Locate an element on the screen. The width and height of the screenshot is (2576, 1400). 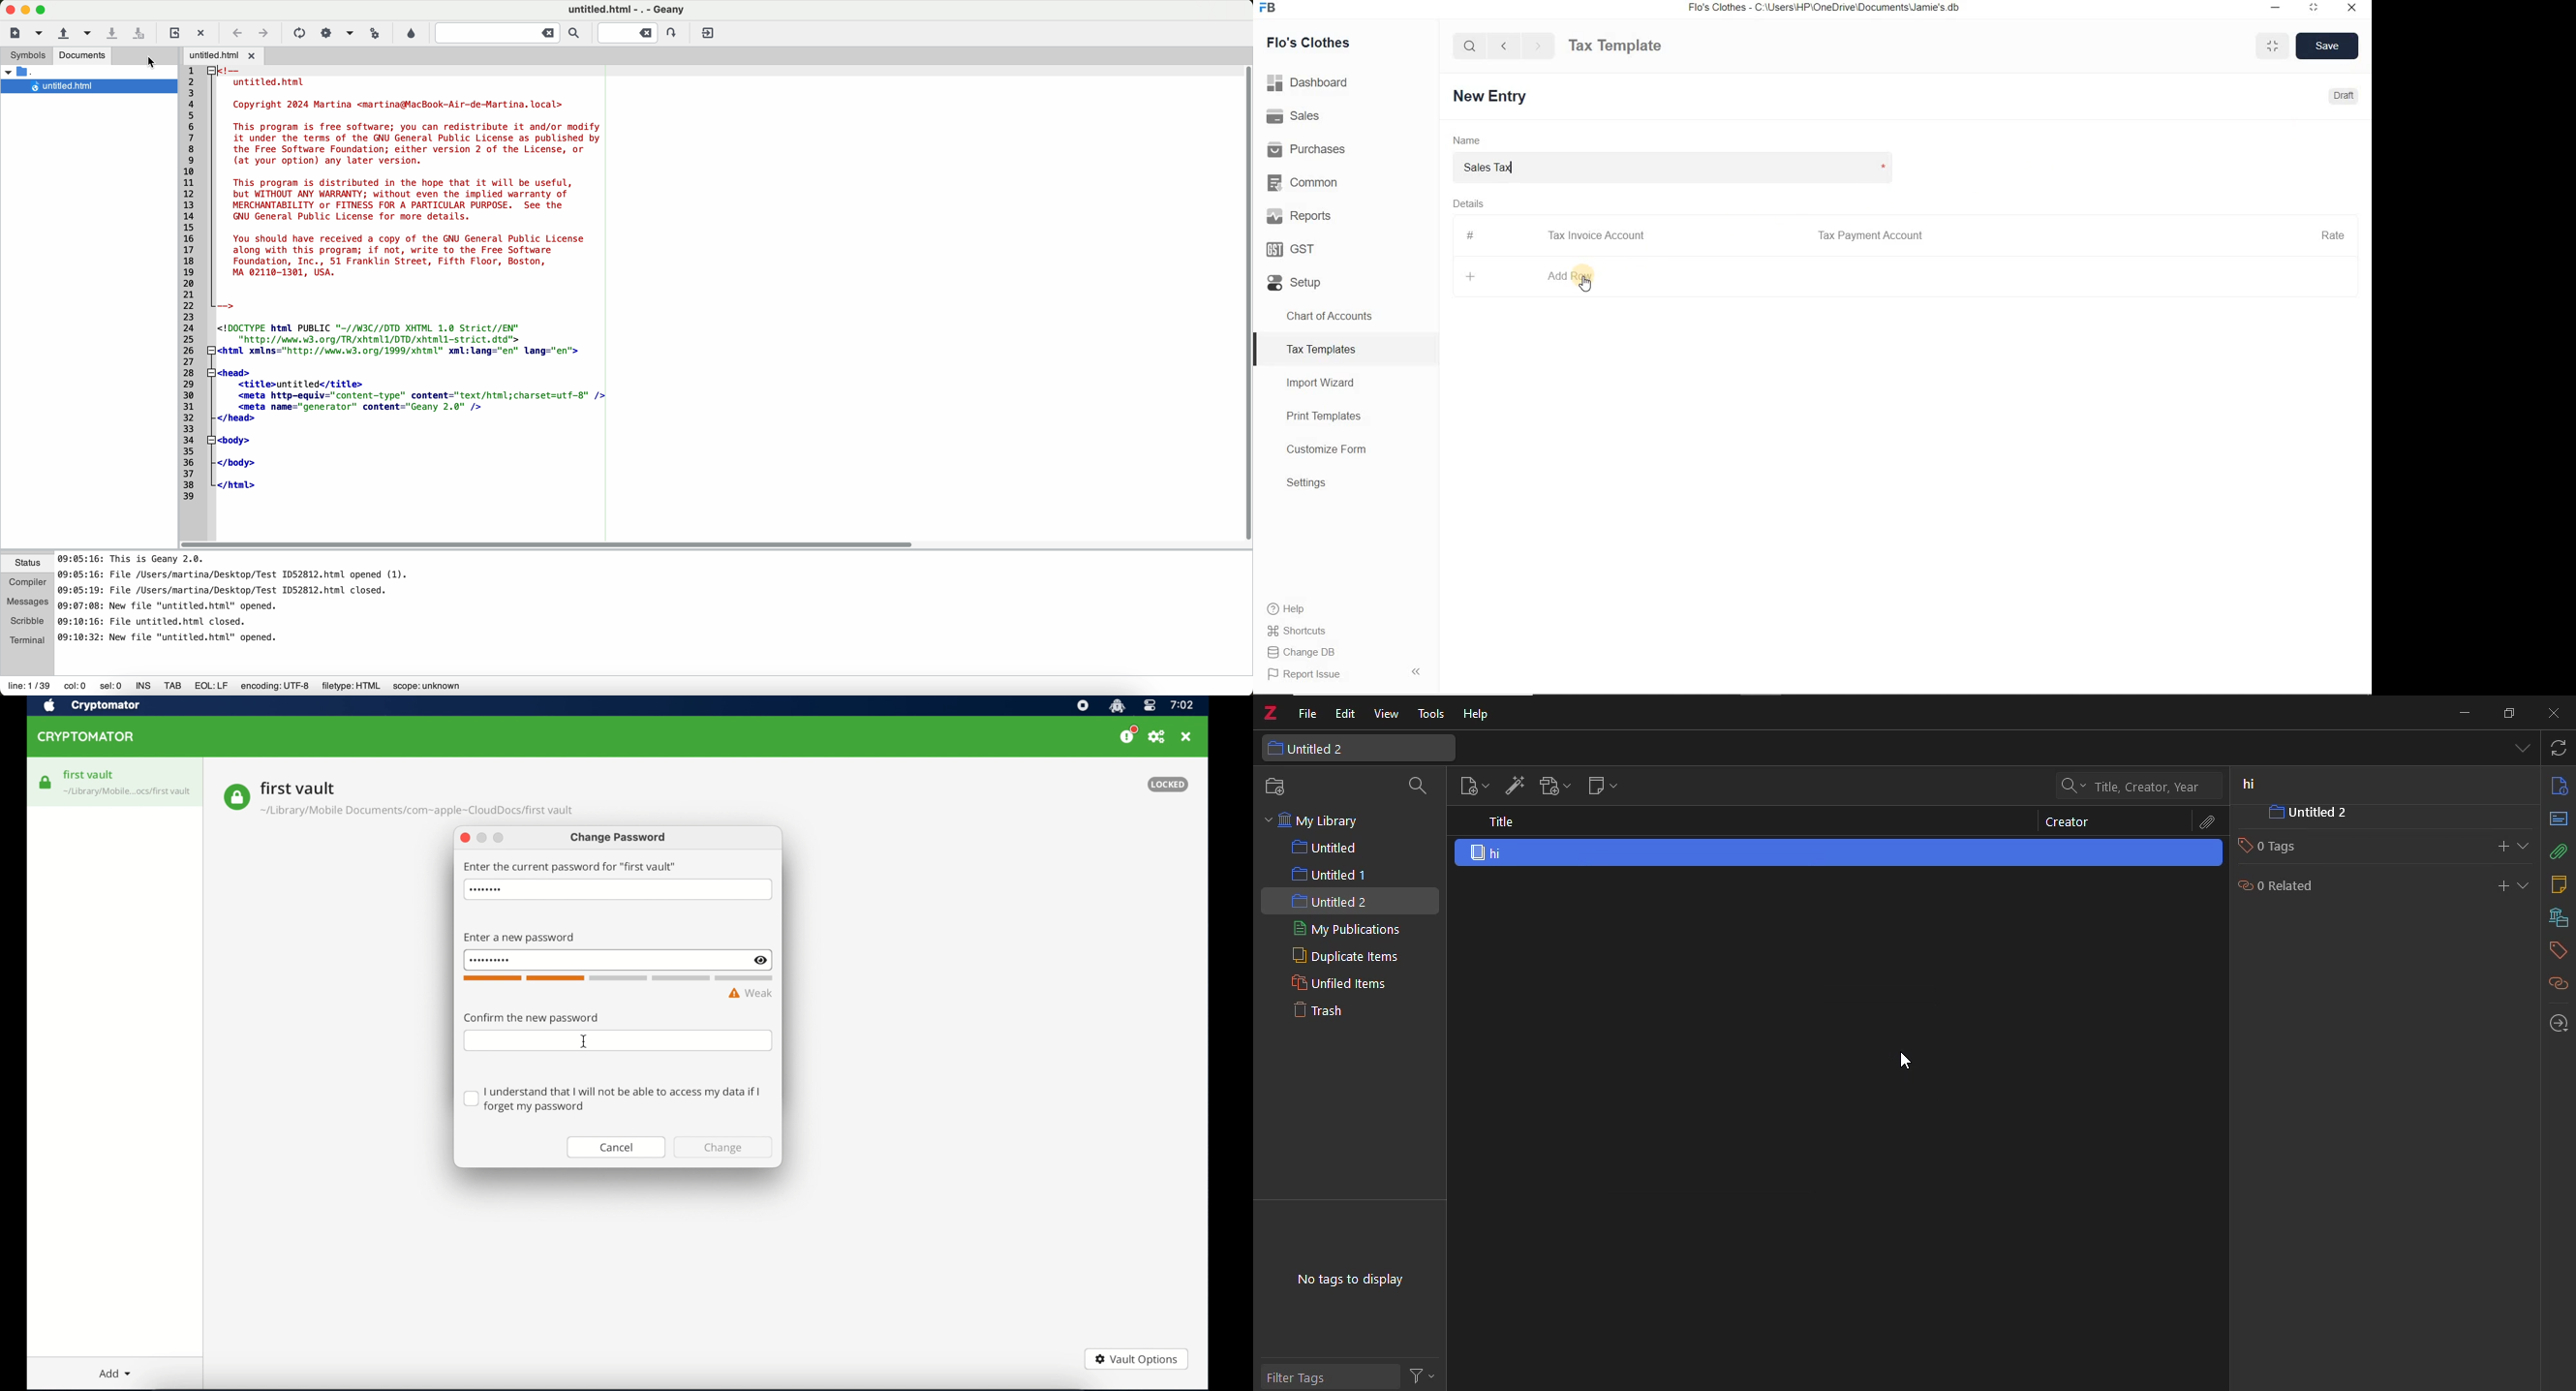
new item is located at coordinates (1471, 788).